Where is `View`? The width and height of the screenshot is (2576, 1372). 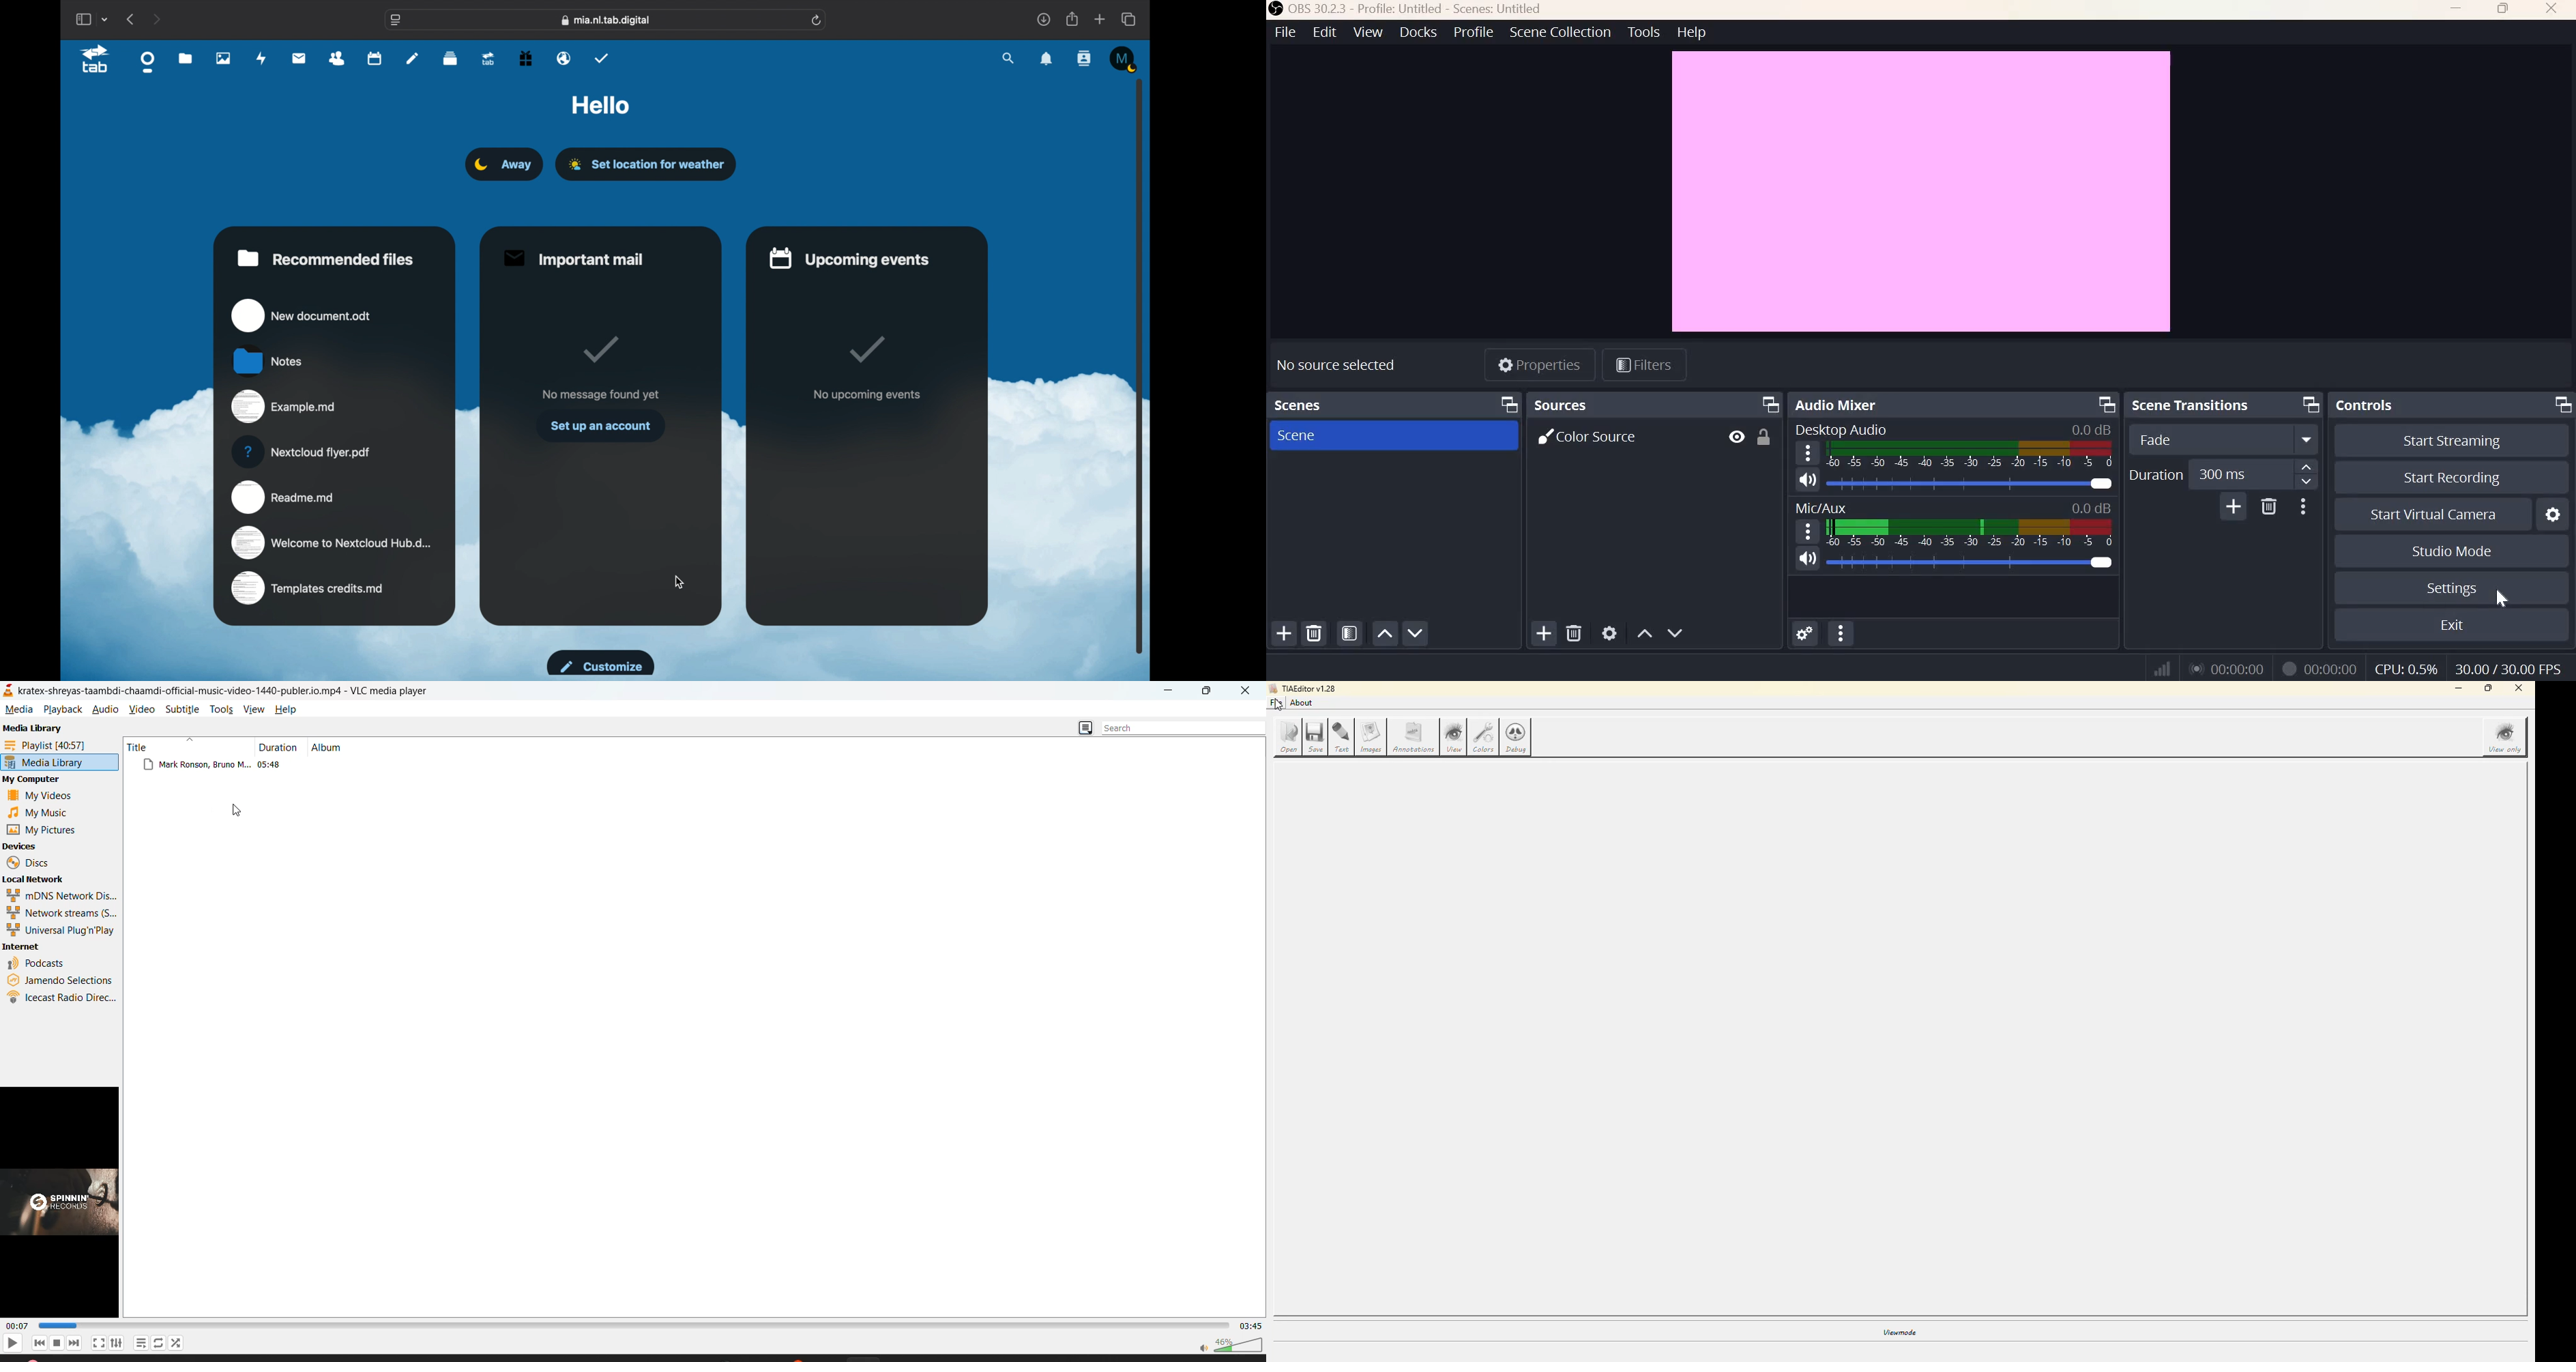 View is located at coordinates (1368, 33).